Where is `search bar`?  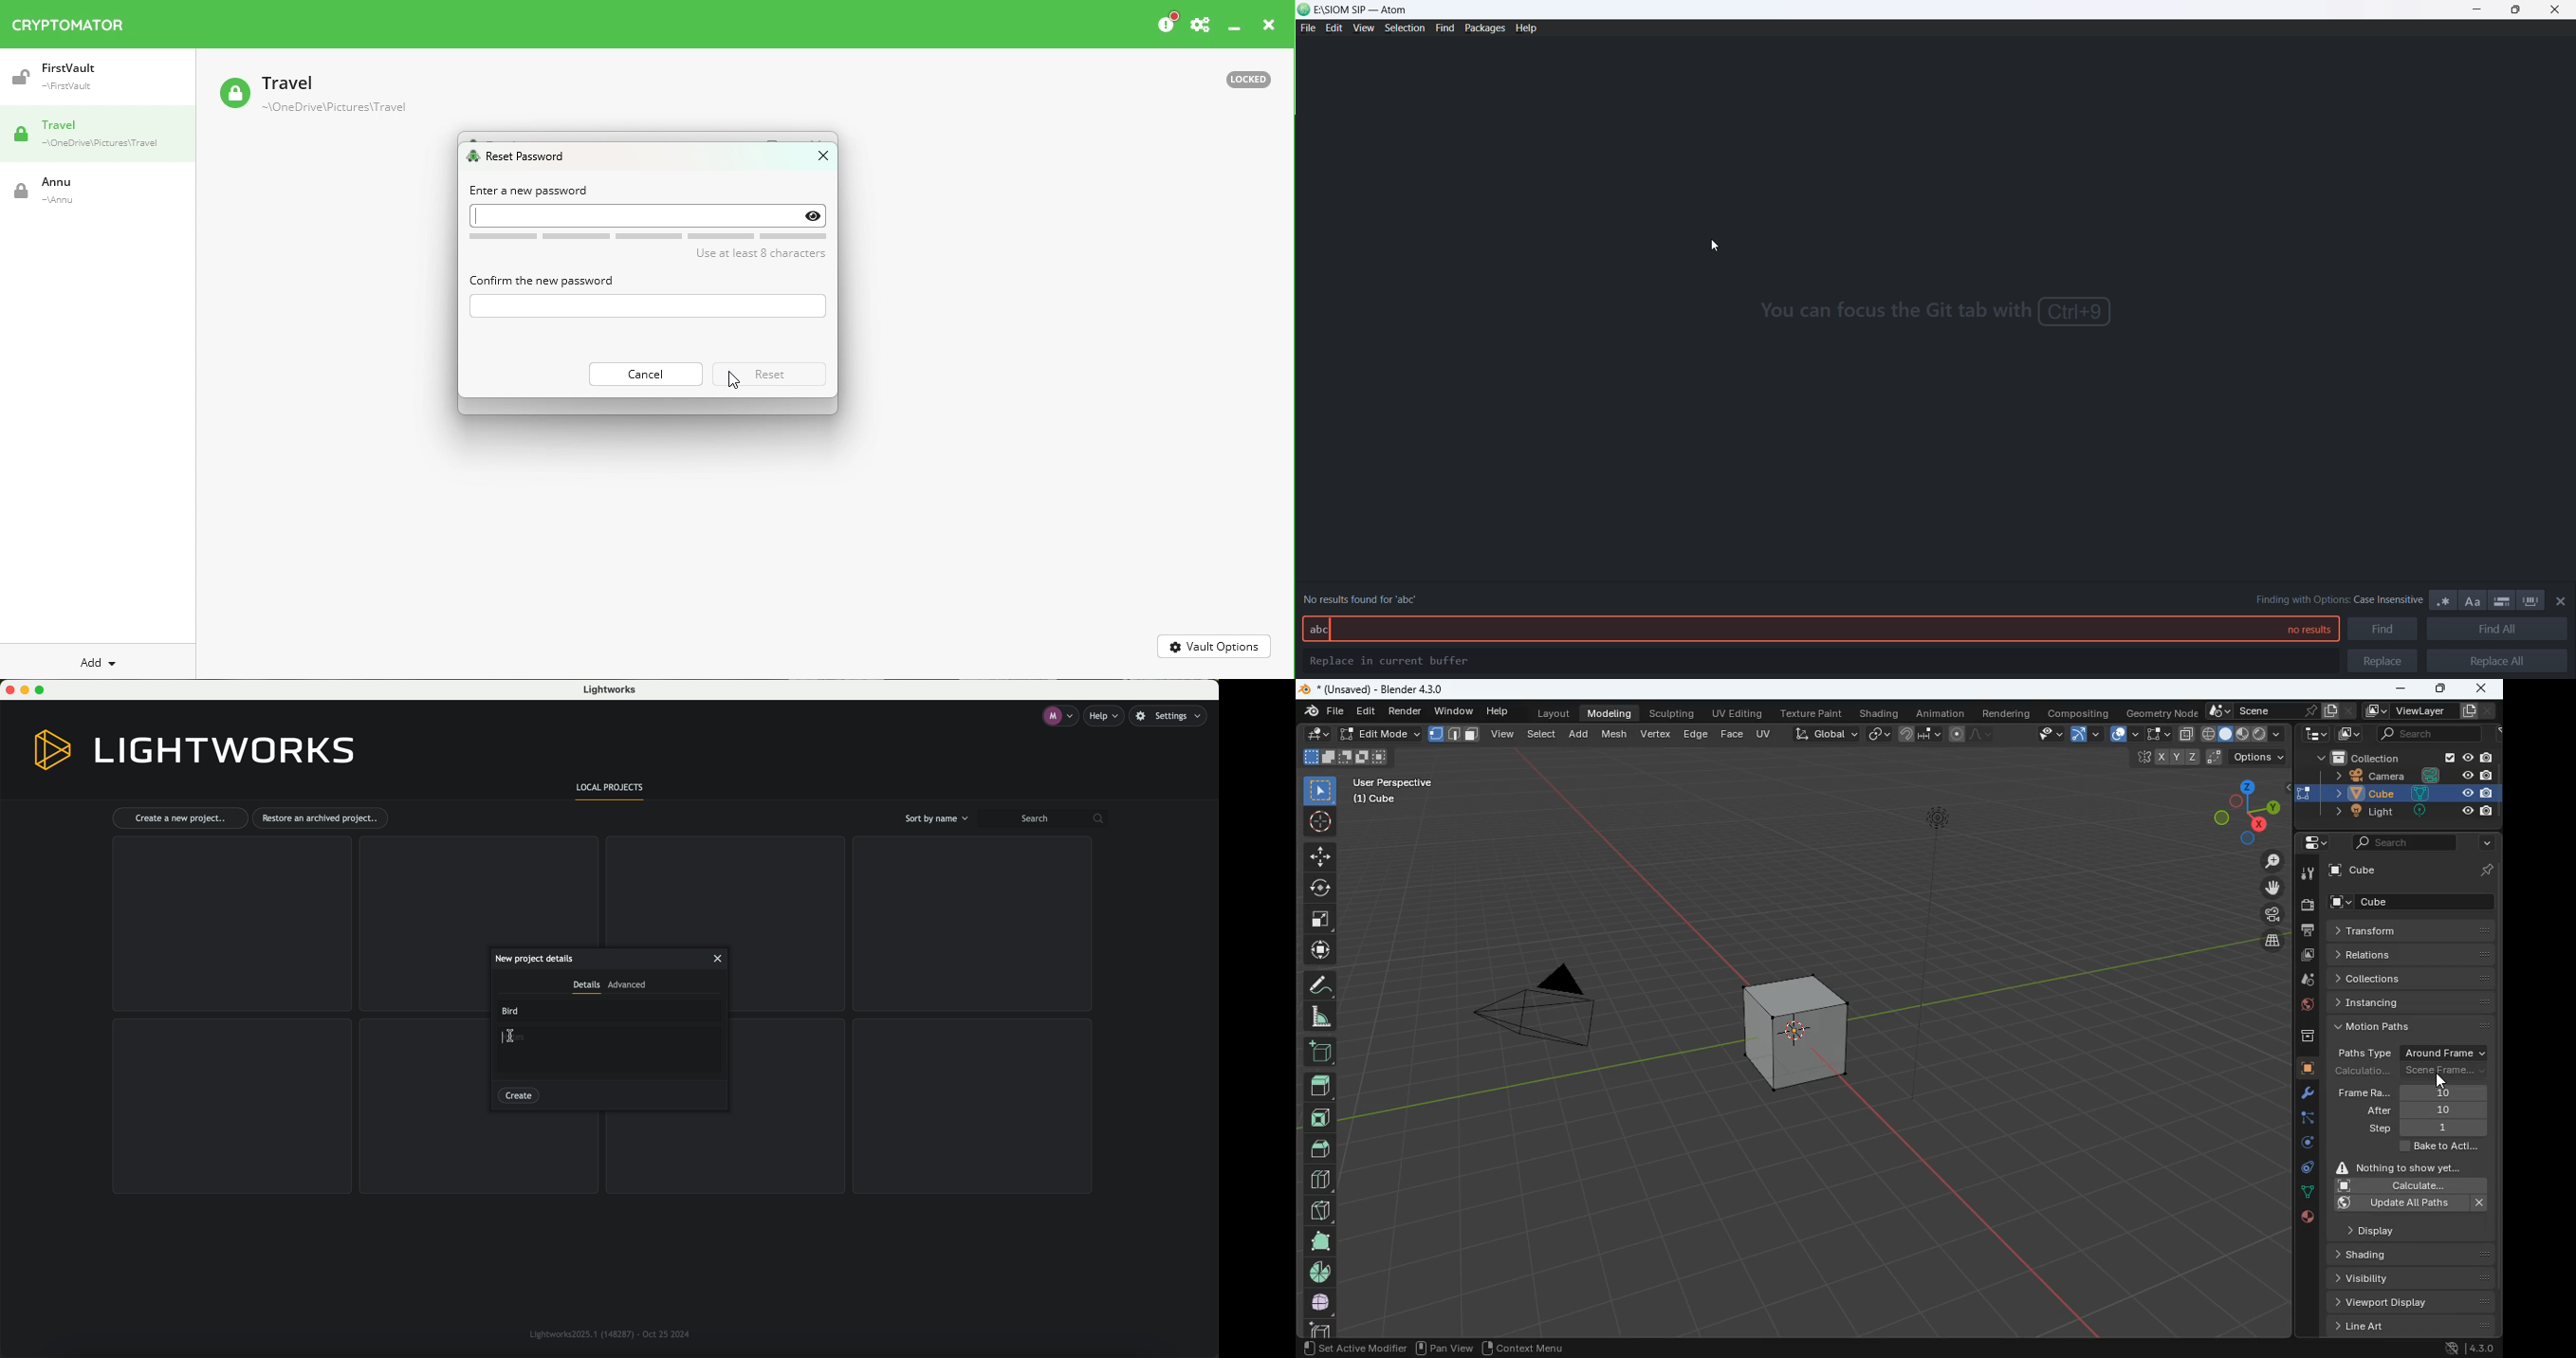
search bar is located at coordinates (1047, 819).